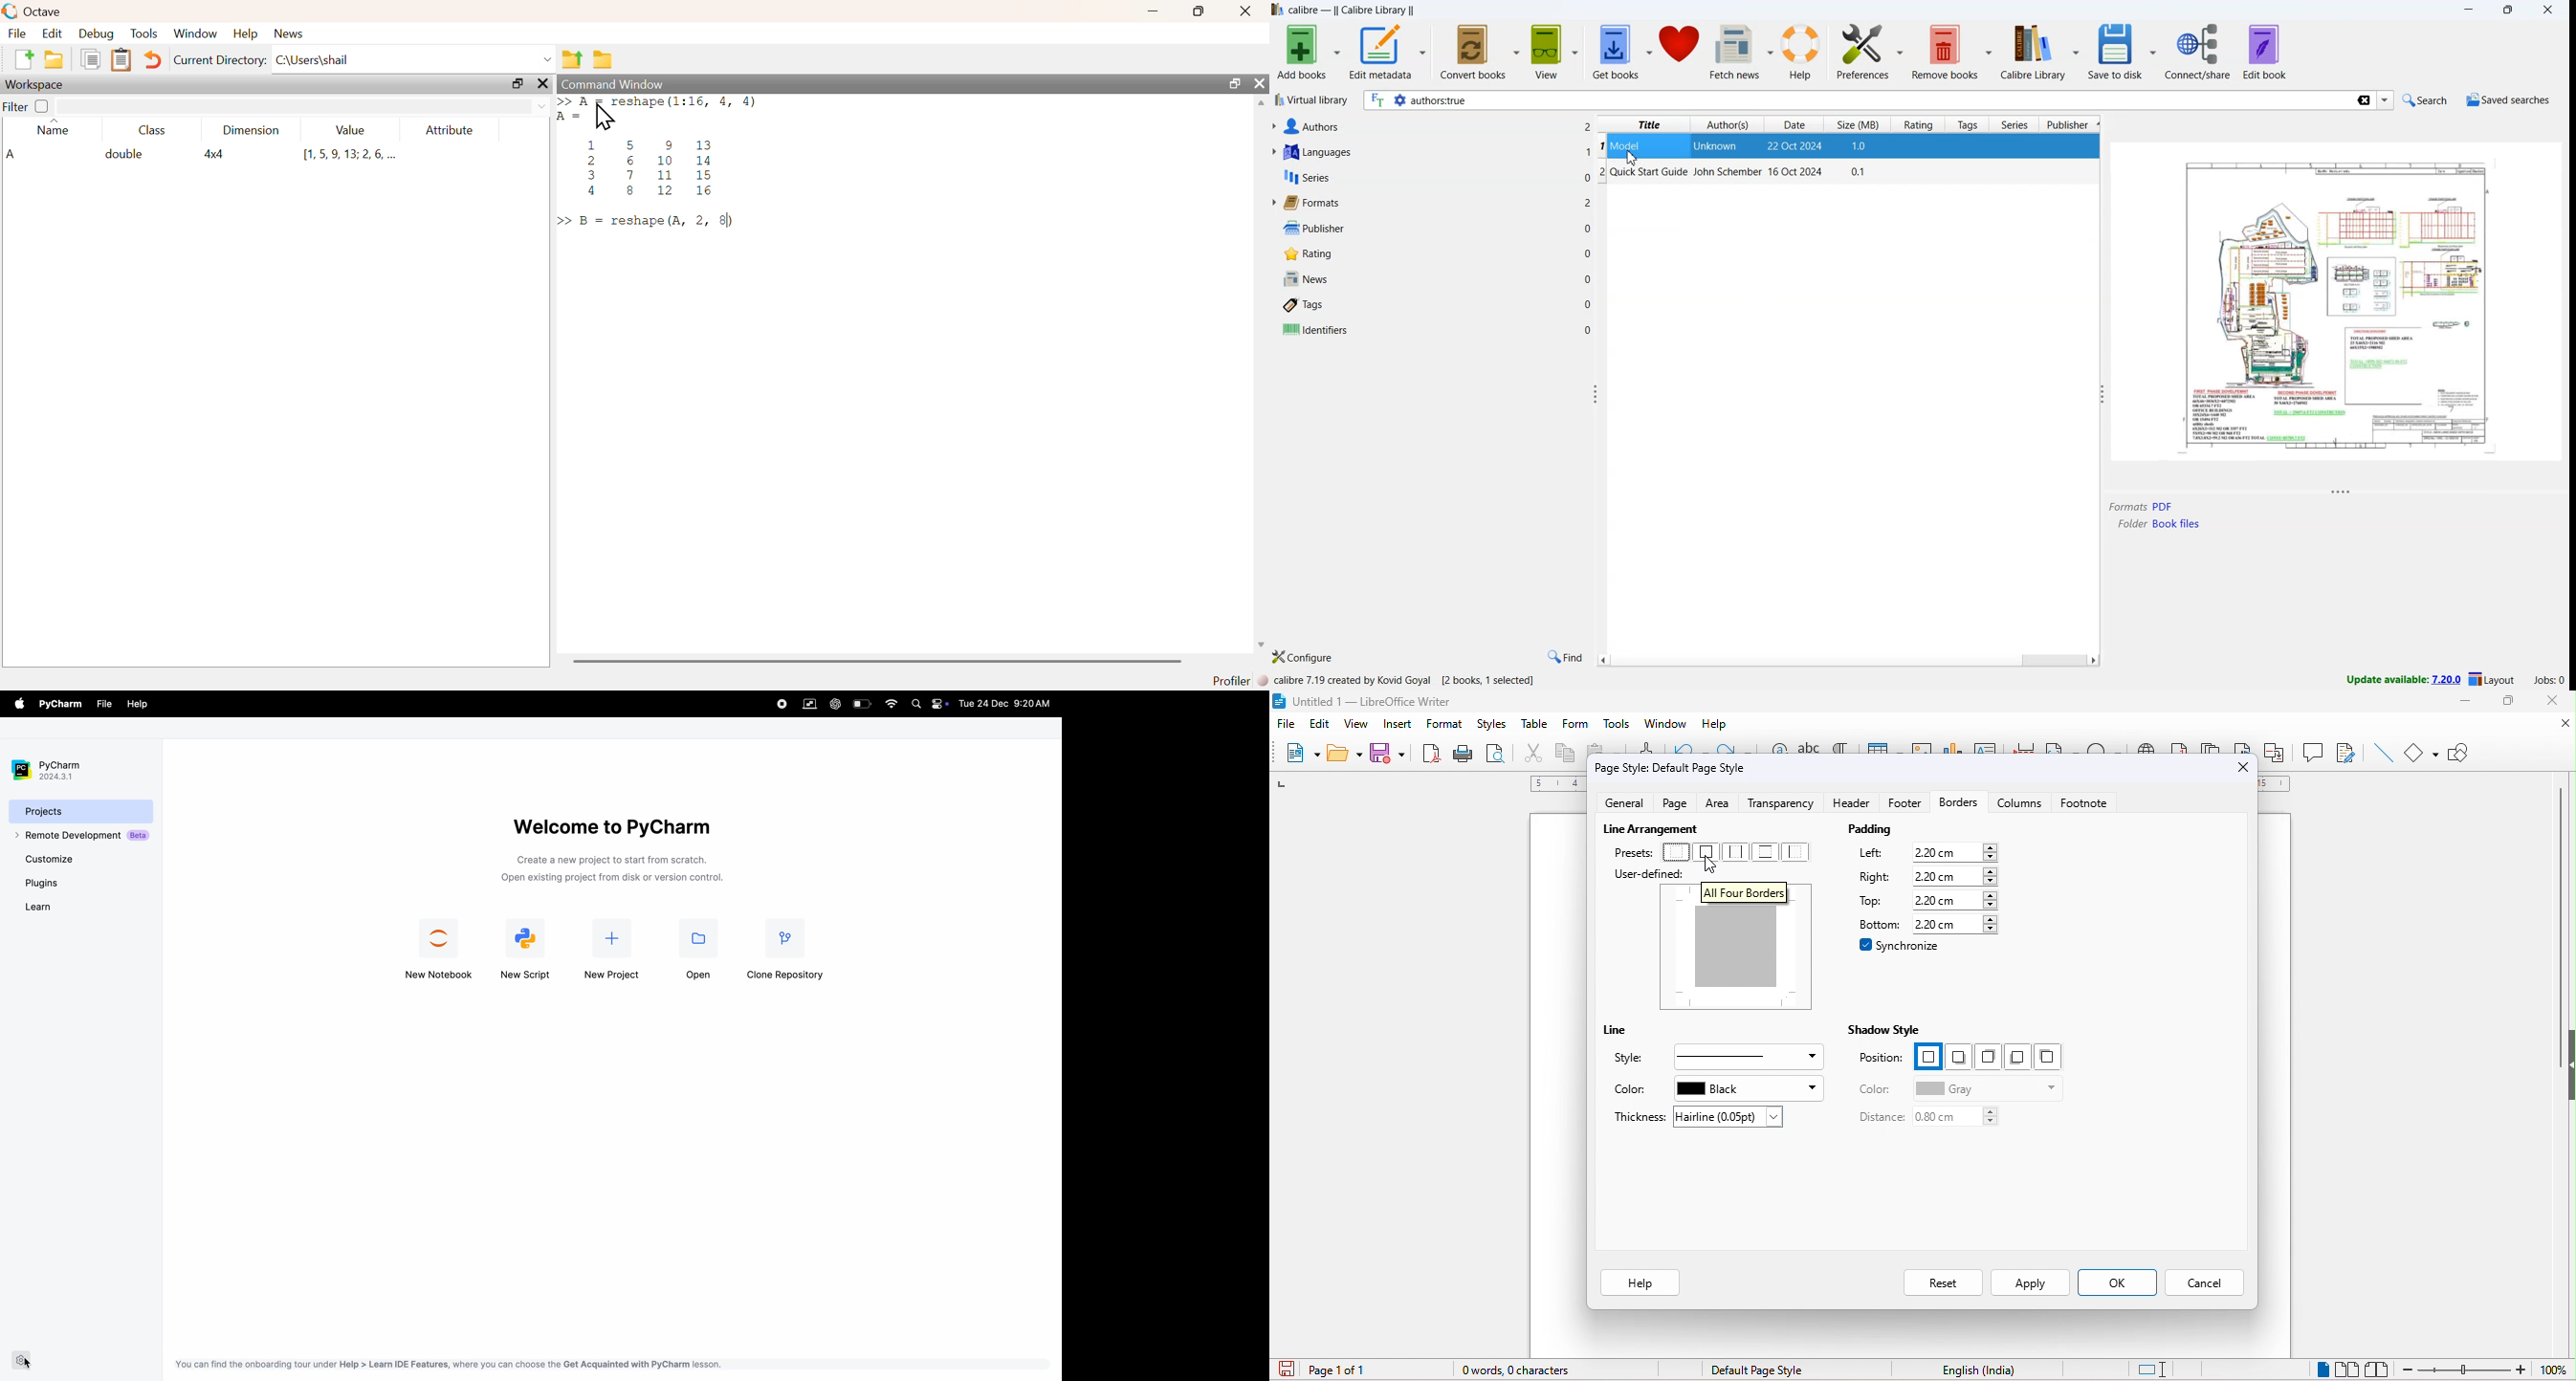 The width and height of the screenshot is (2576, 1400). What do you see at coordinates (1287, 724) in the screenshot?
I see `file` at bounding box center [1287, 724].